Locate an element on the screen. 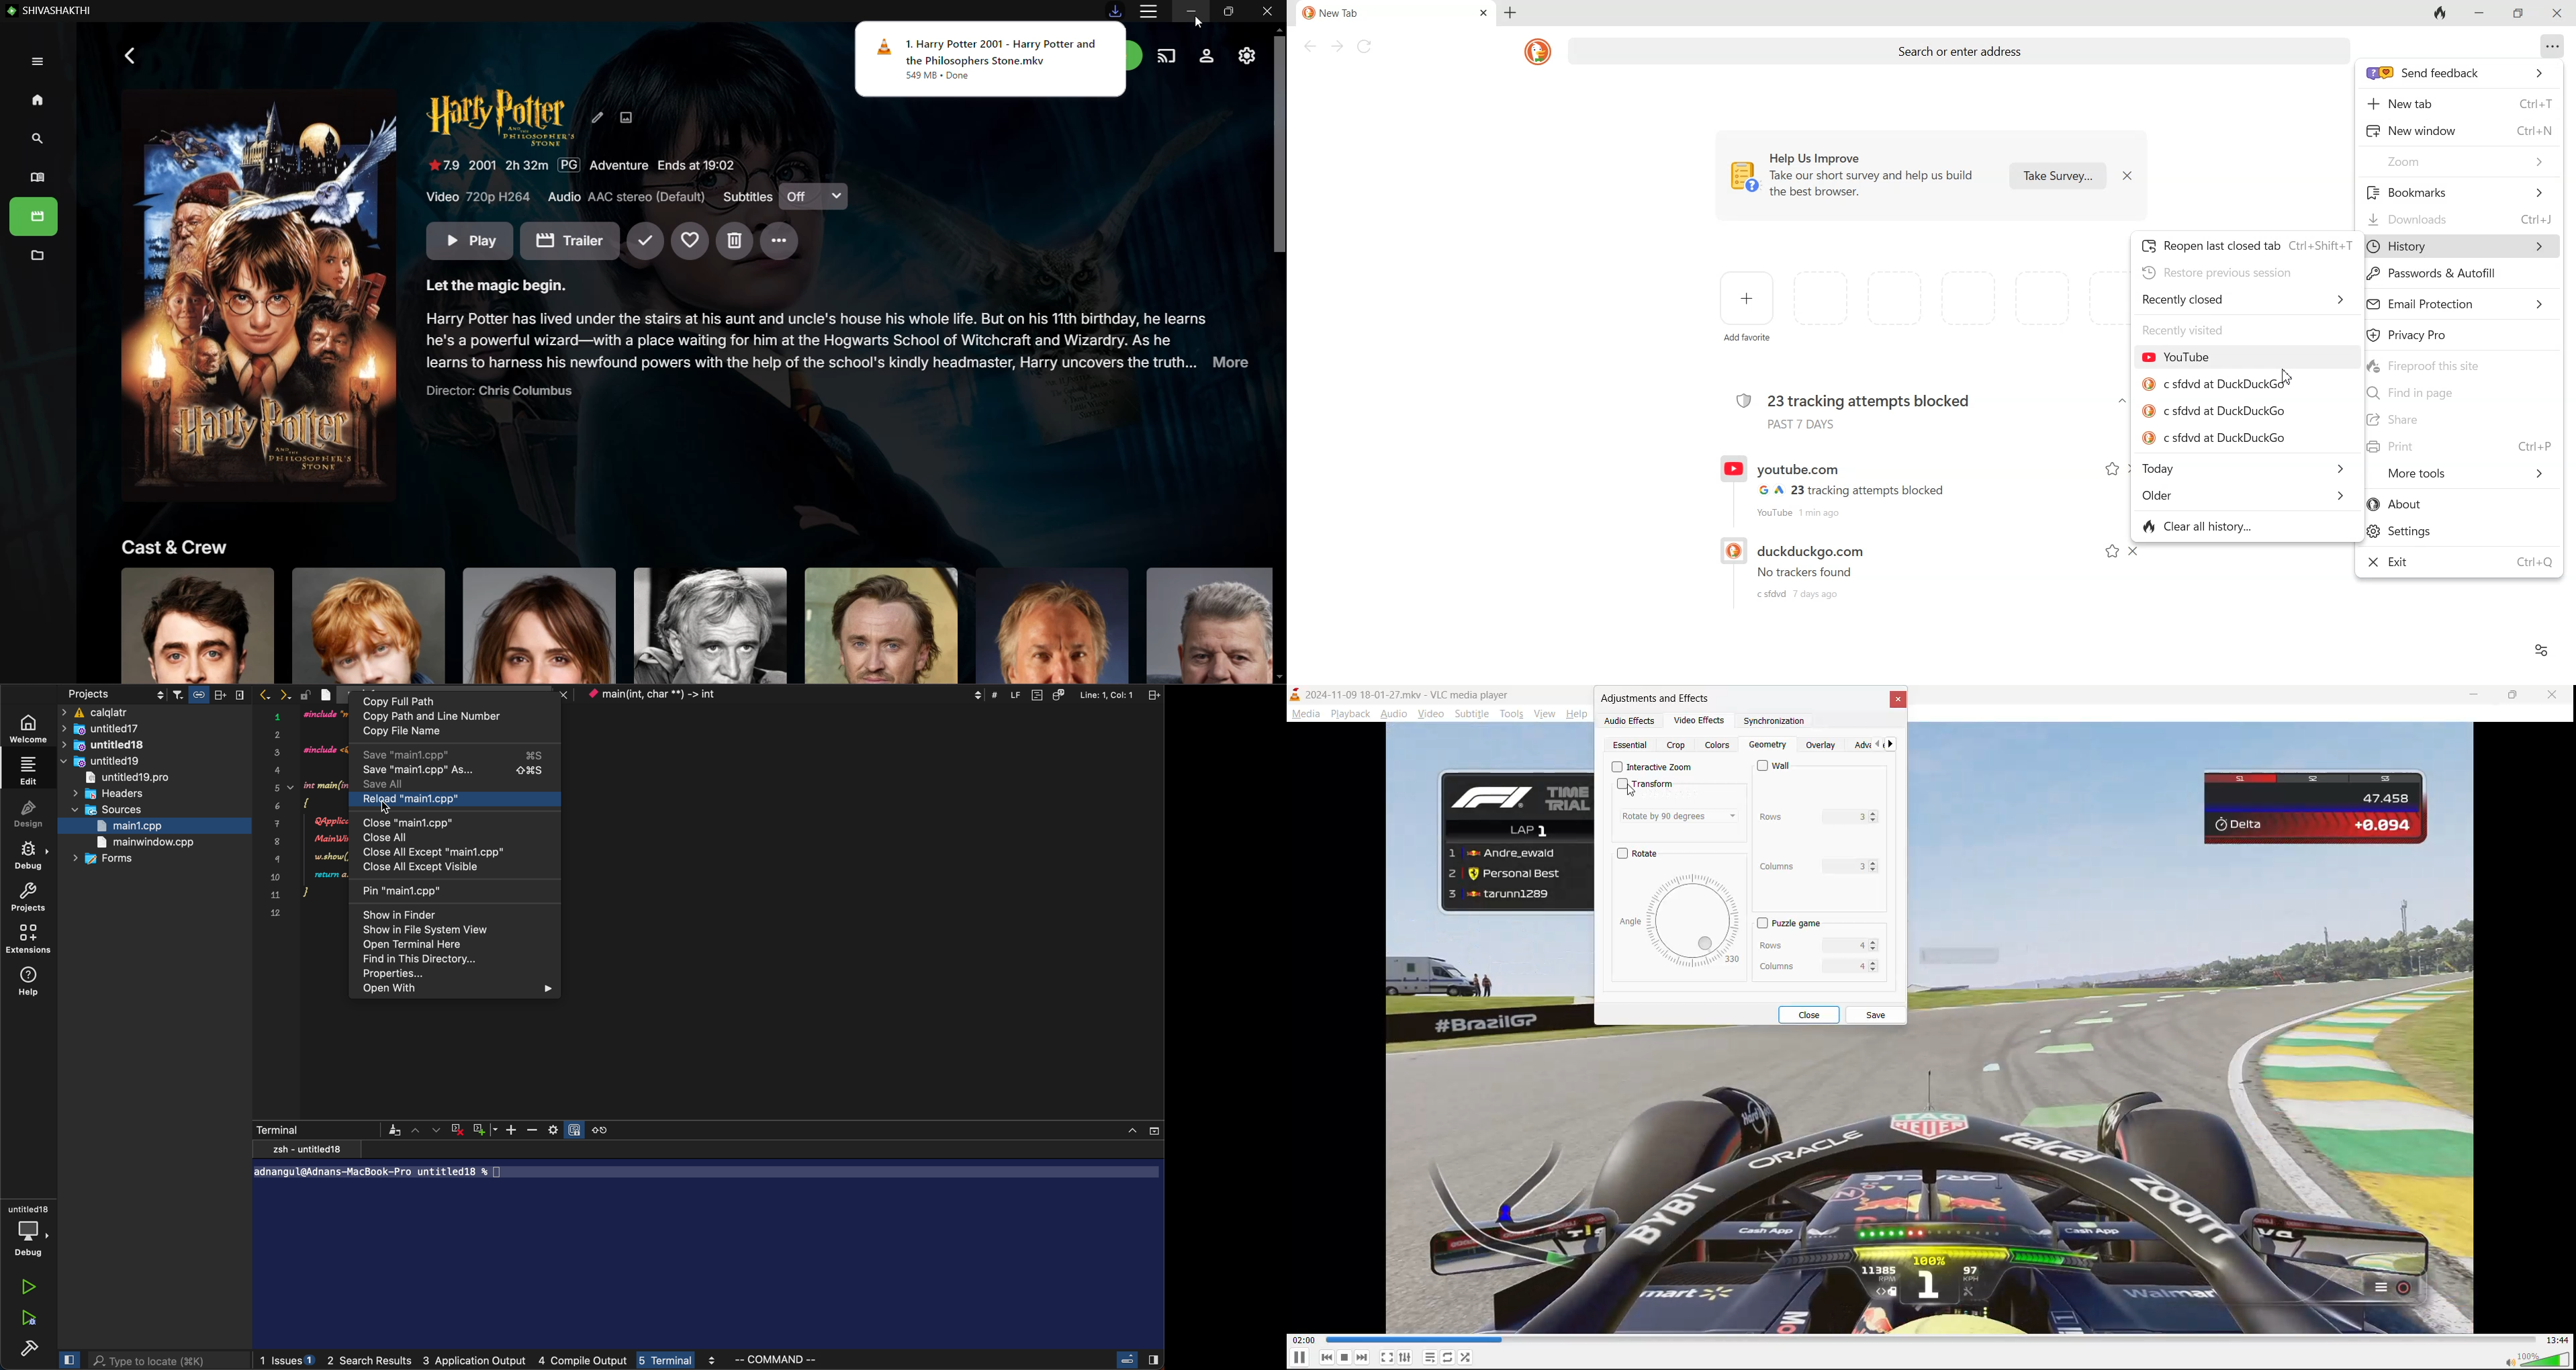  Privacy Pro is located at coordinates (2459, 334).